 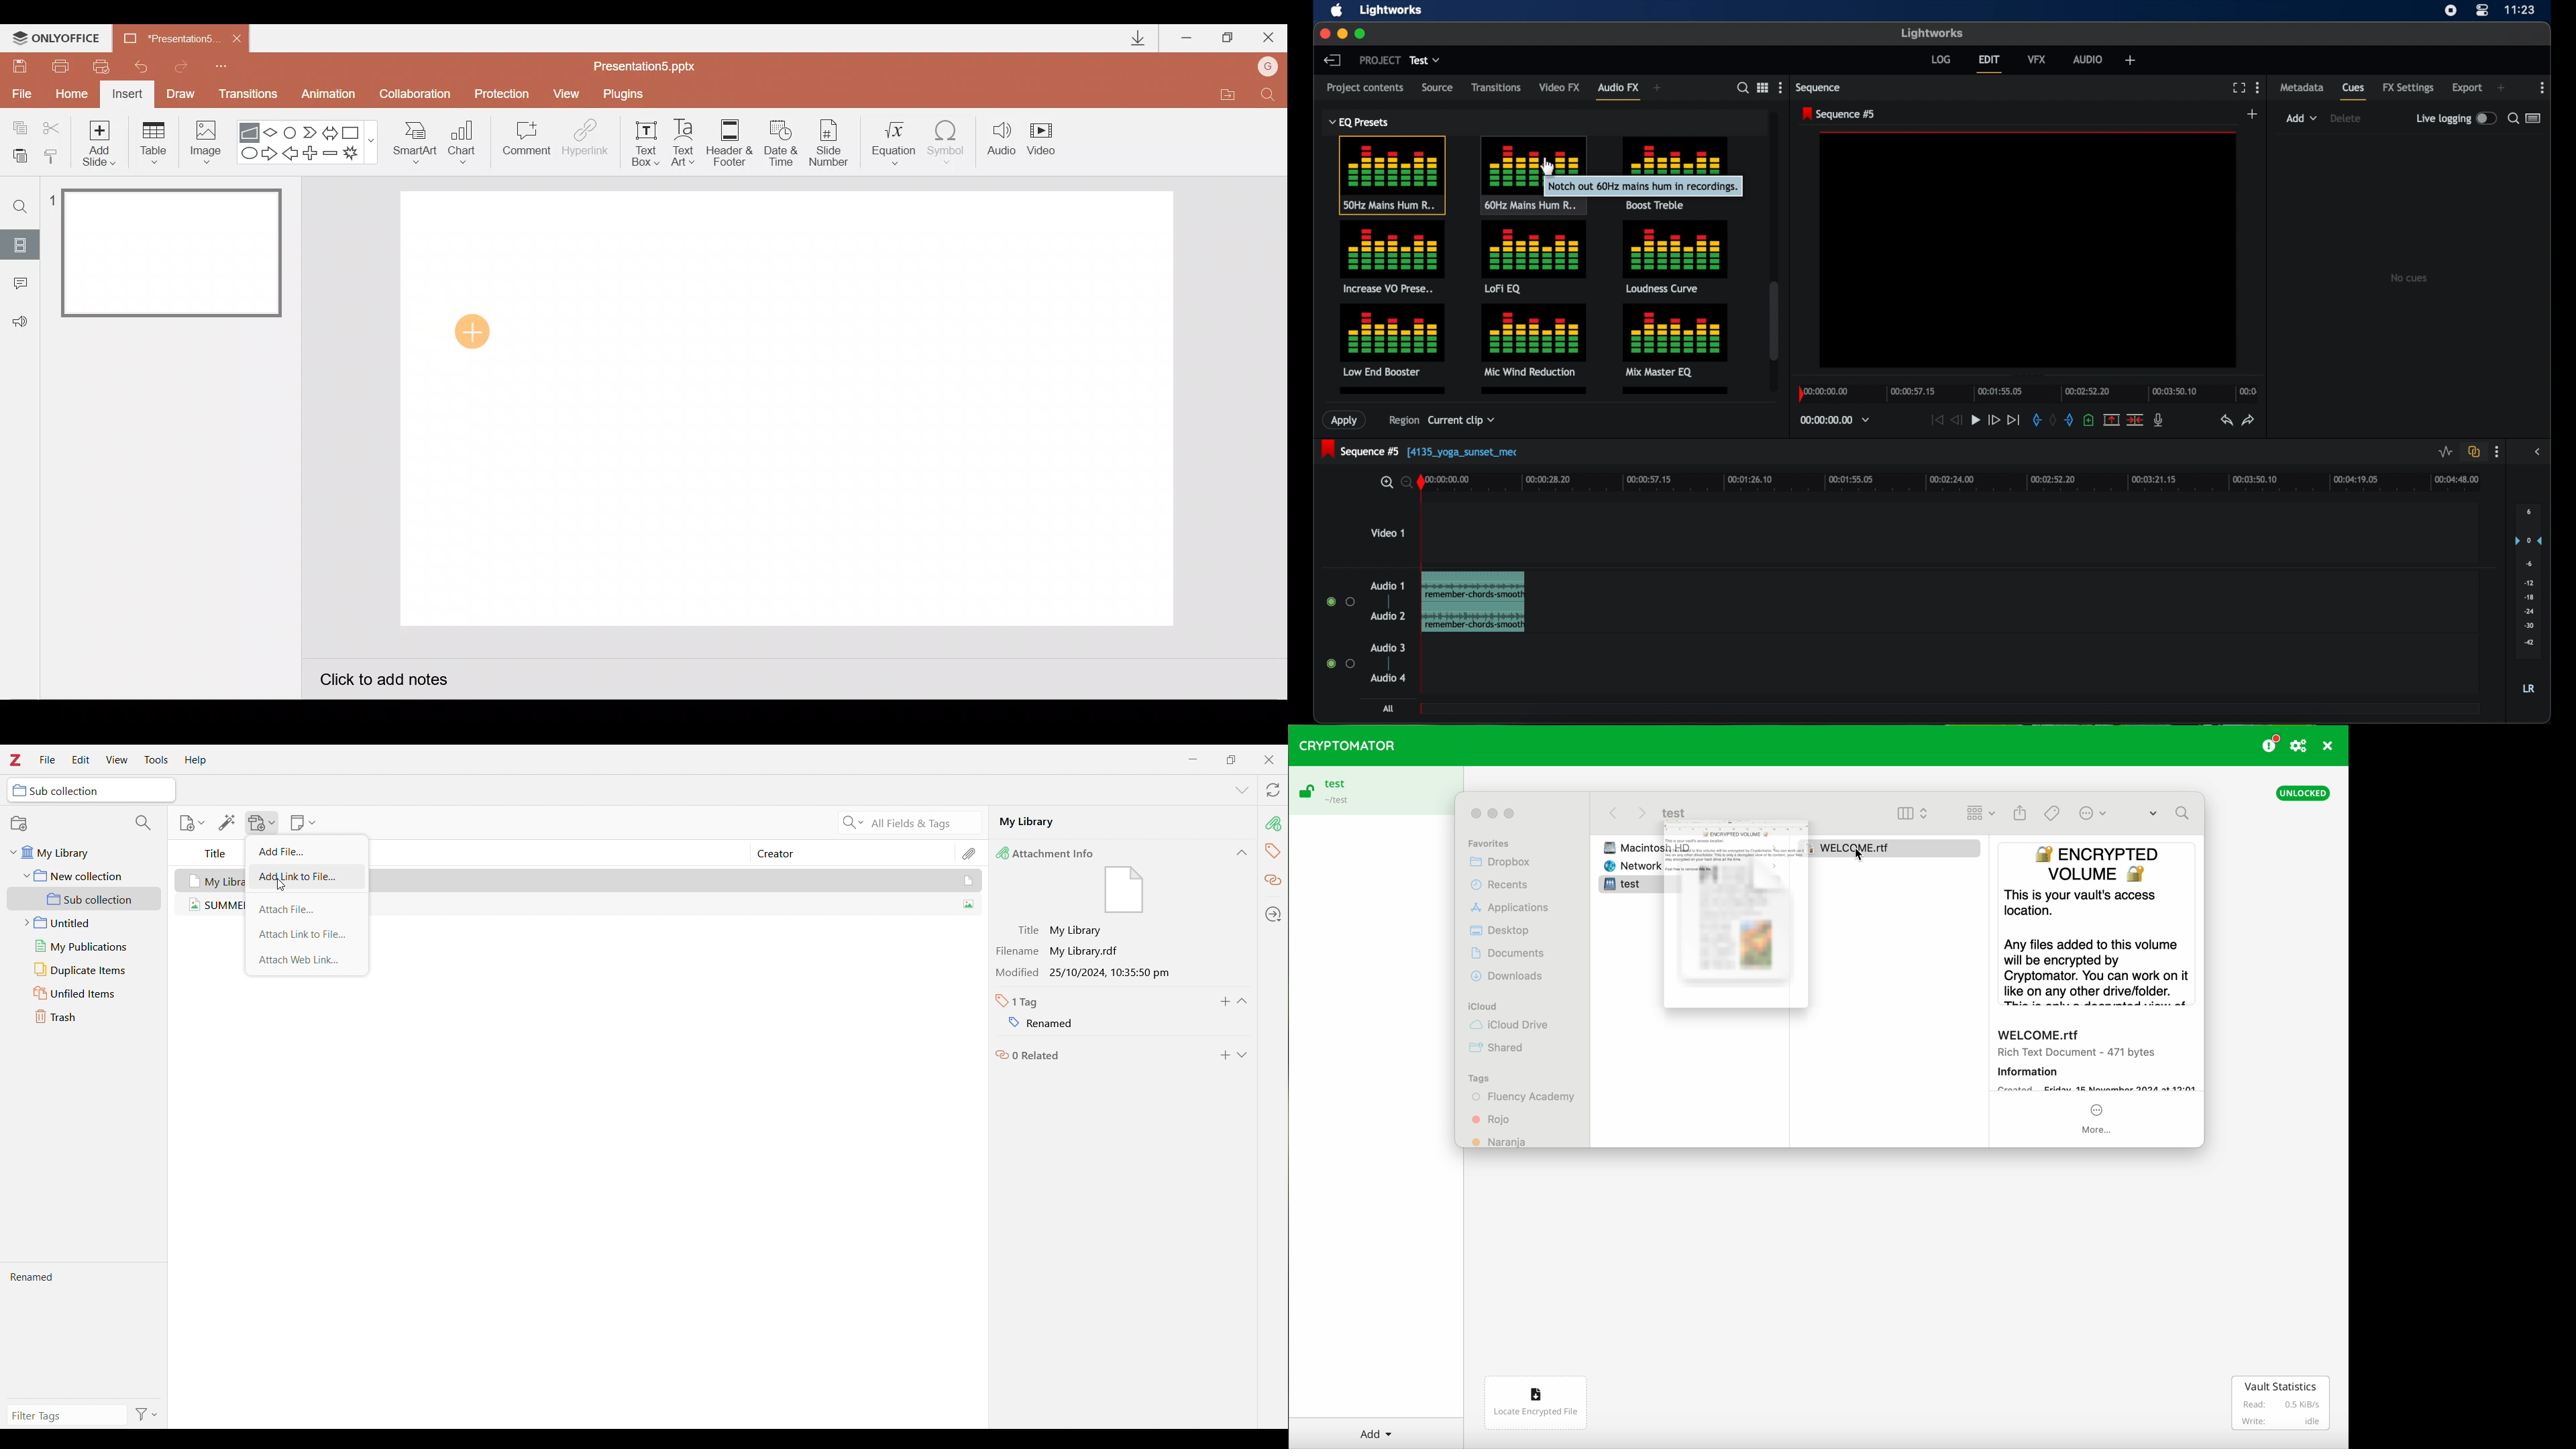 What do you see at coordinates (281, 885) in the screenshot?
I see `Cursor ` at bounding box center [281, 885].